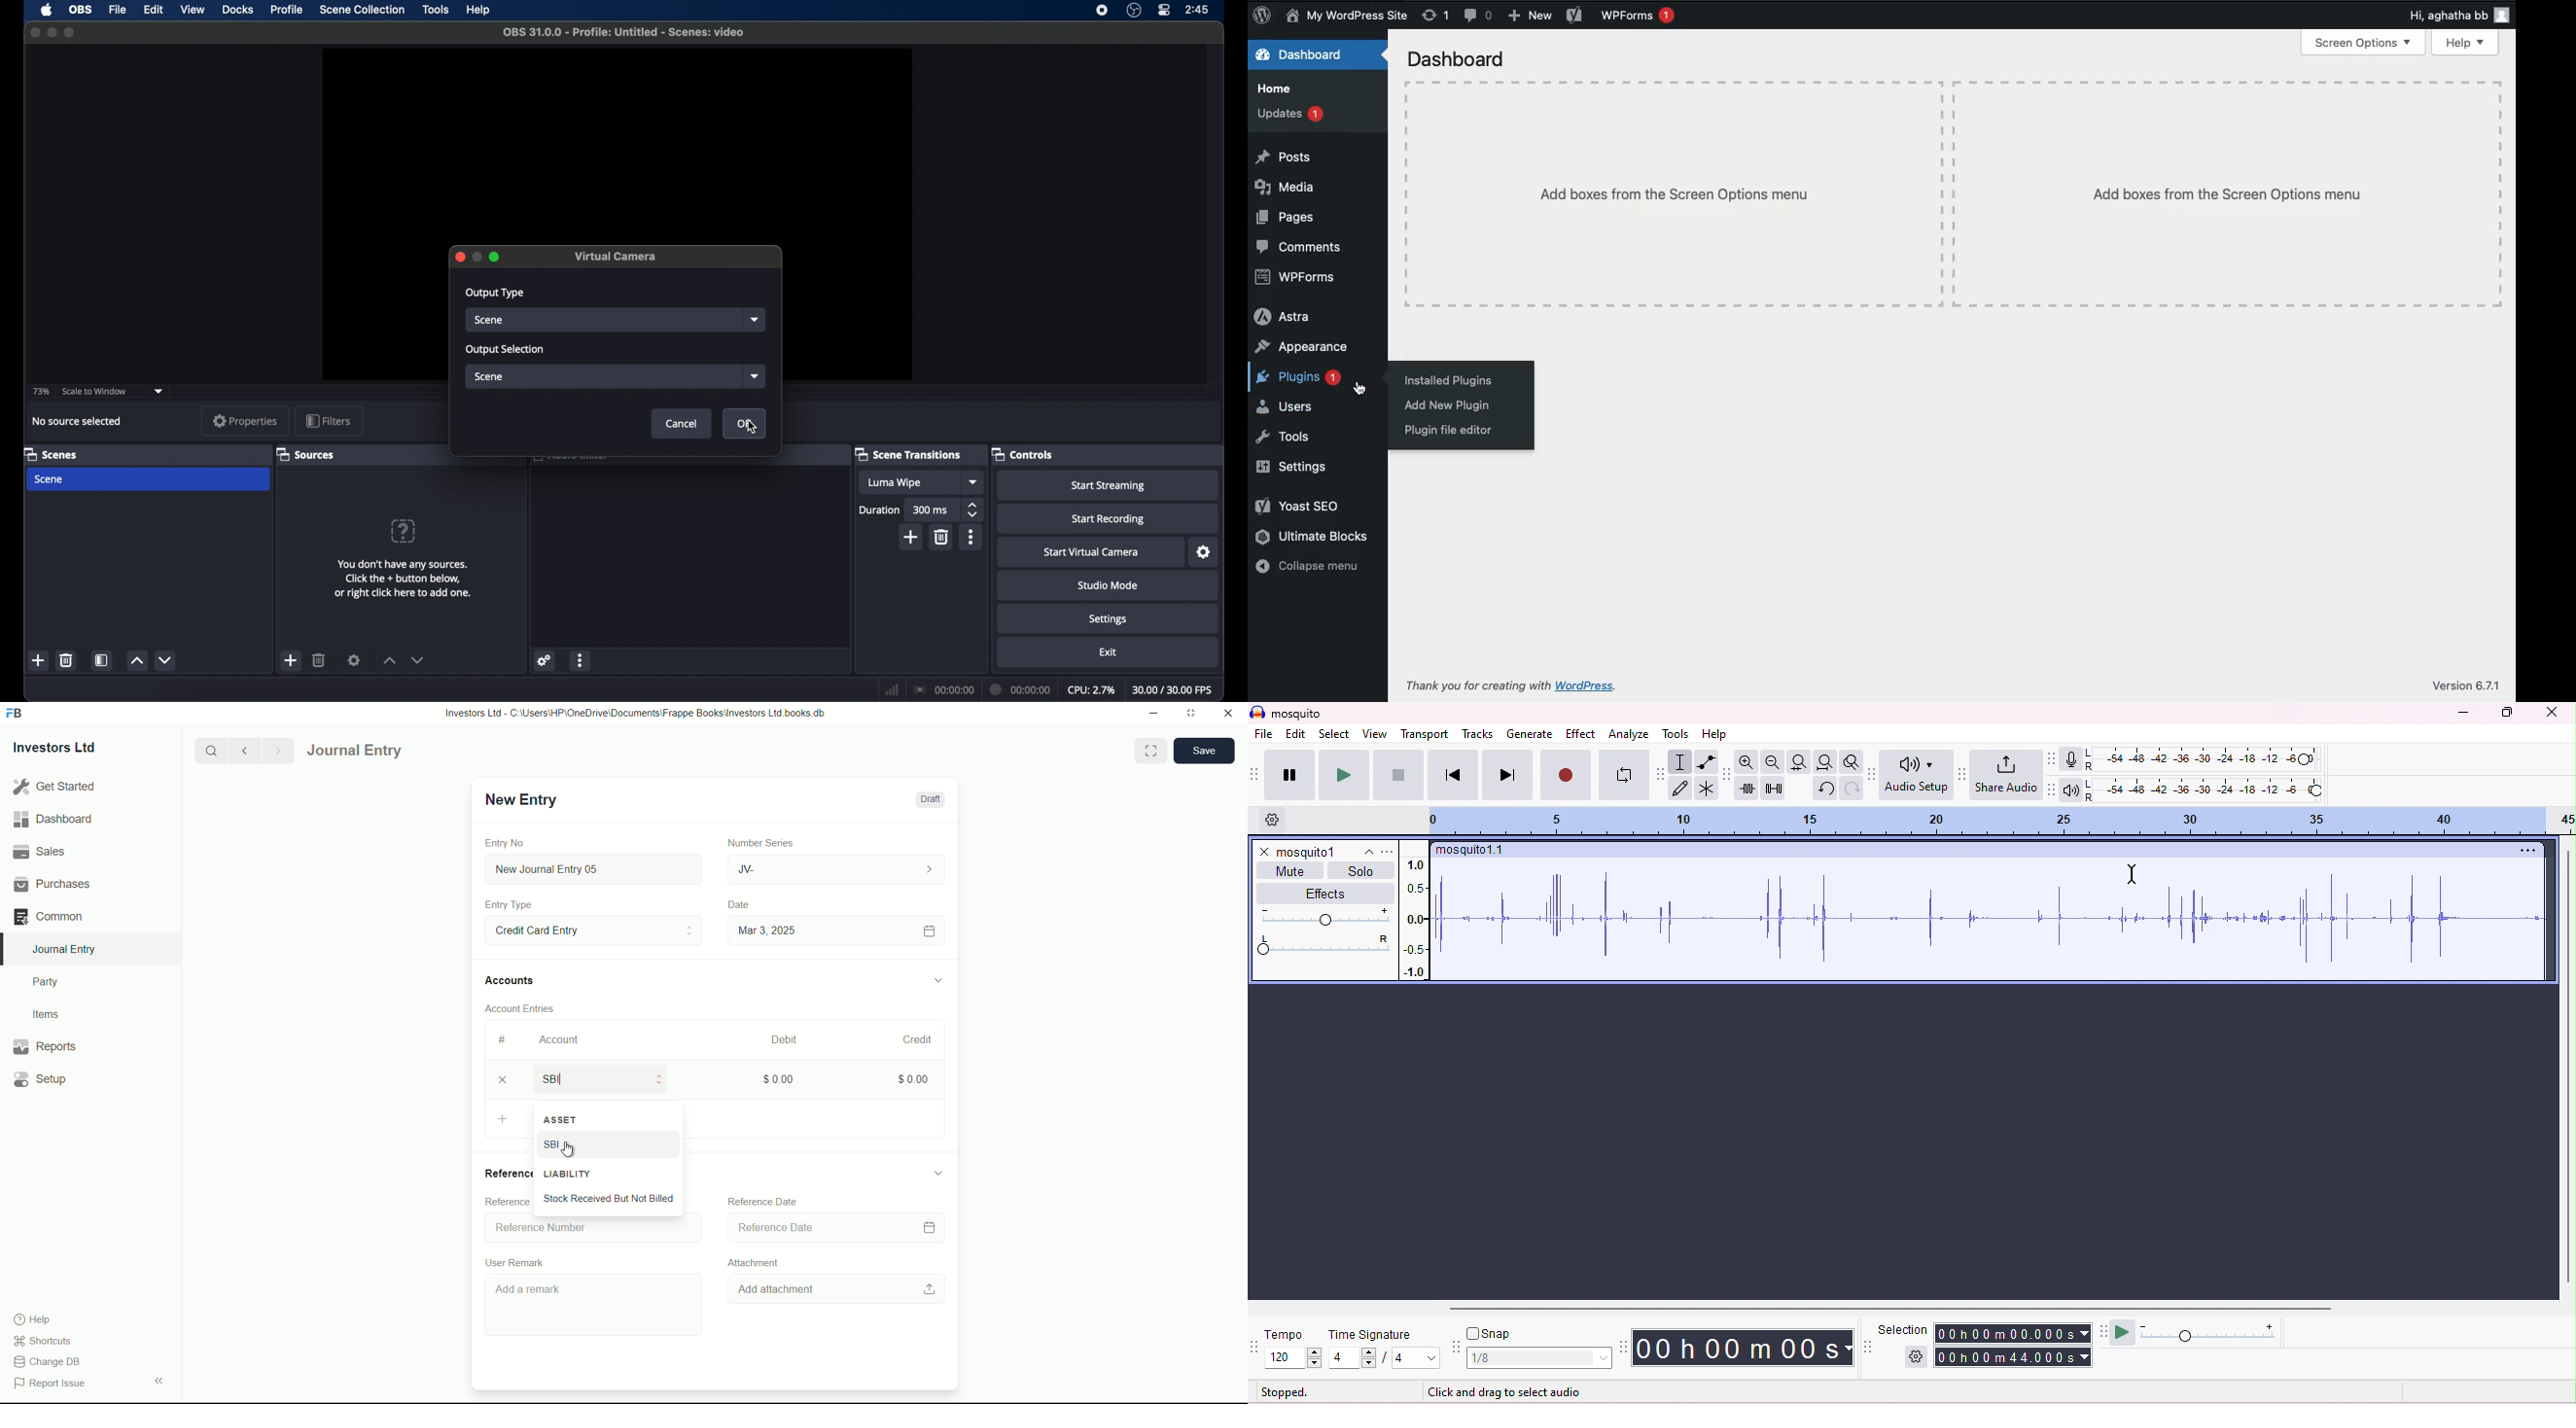  What do you see at coordinates (1961, 774) in the screenshot?
I see `share audio tool bar` at bounding box center [1961, 774].